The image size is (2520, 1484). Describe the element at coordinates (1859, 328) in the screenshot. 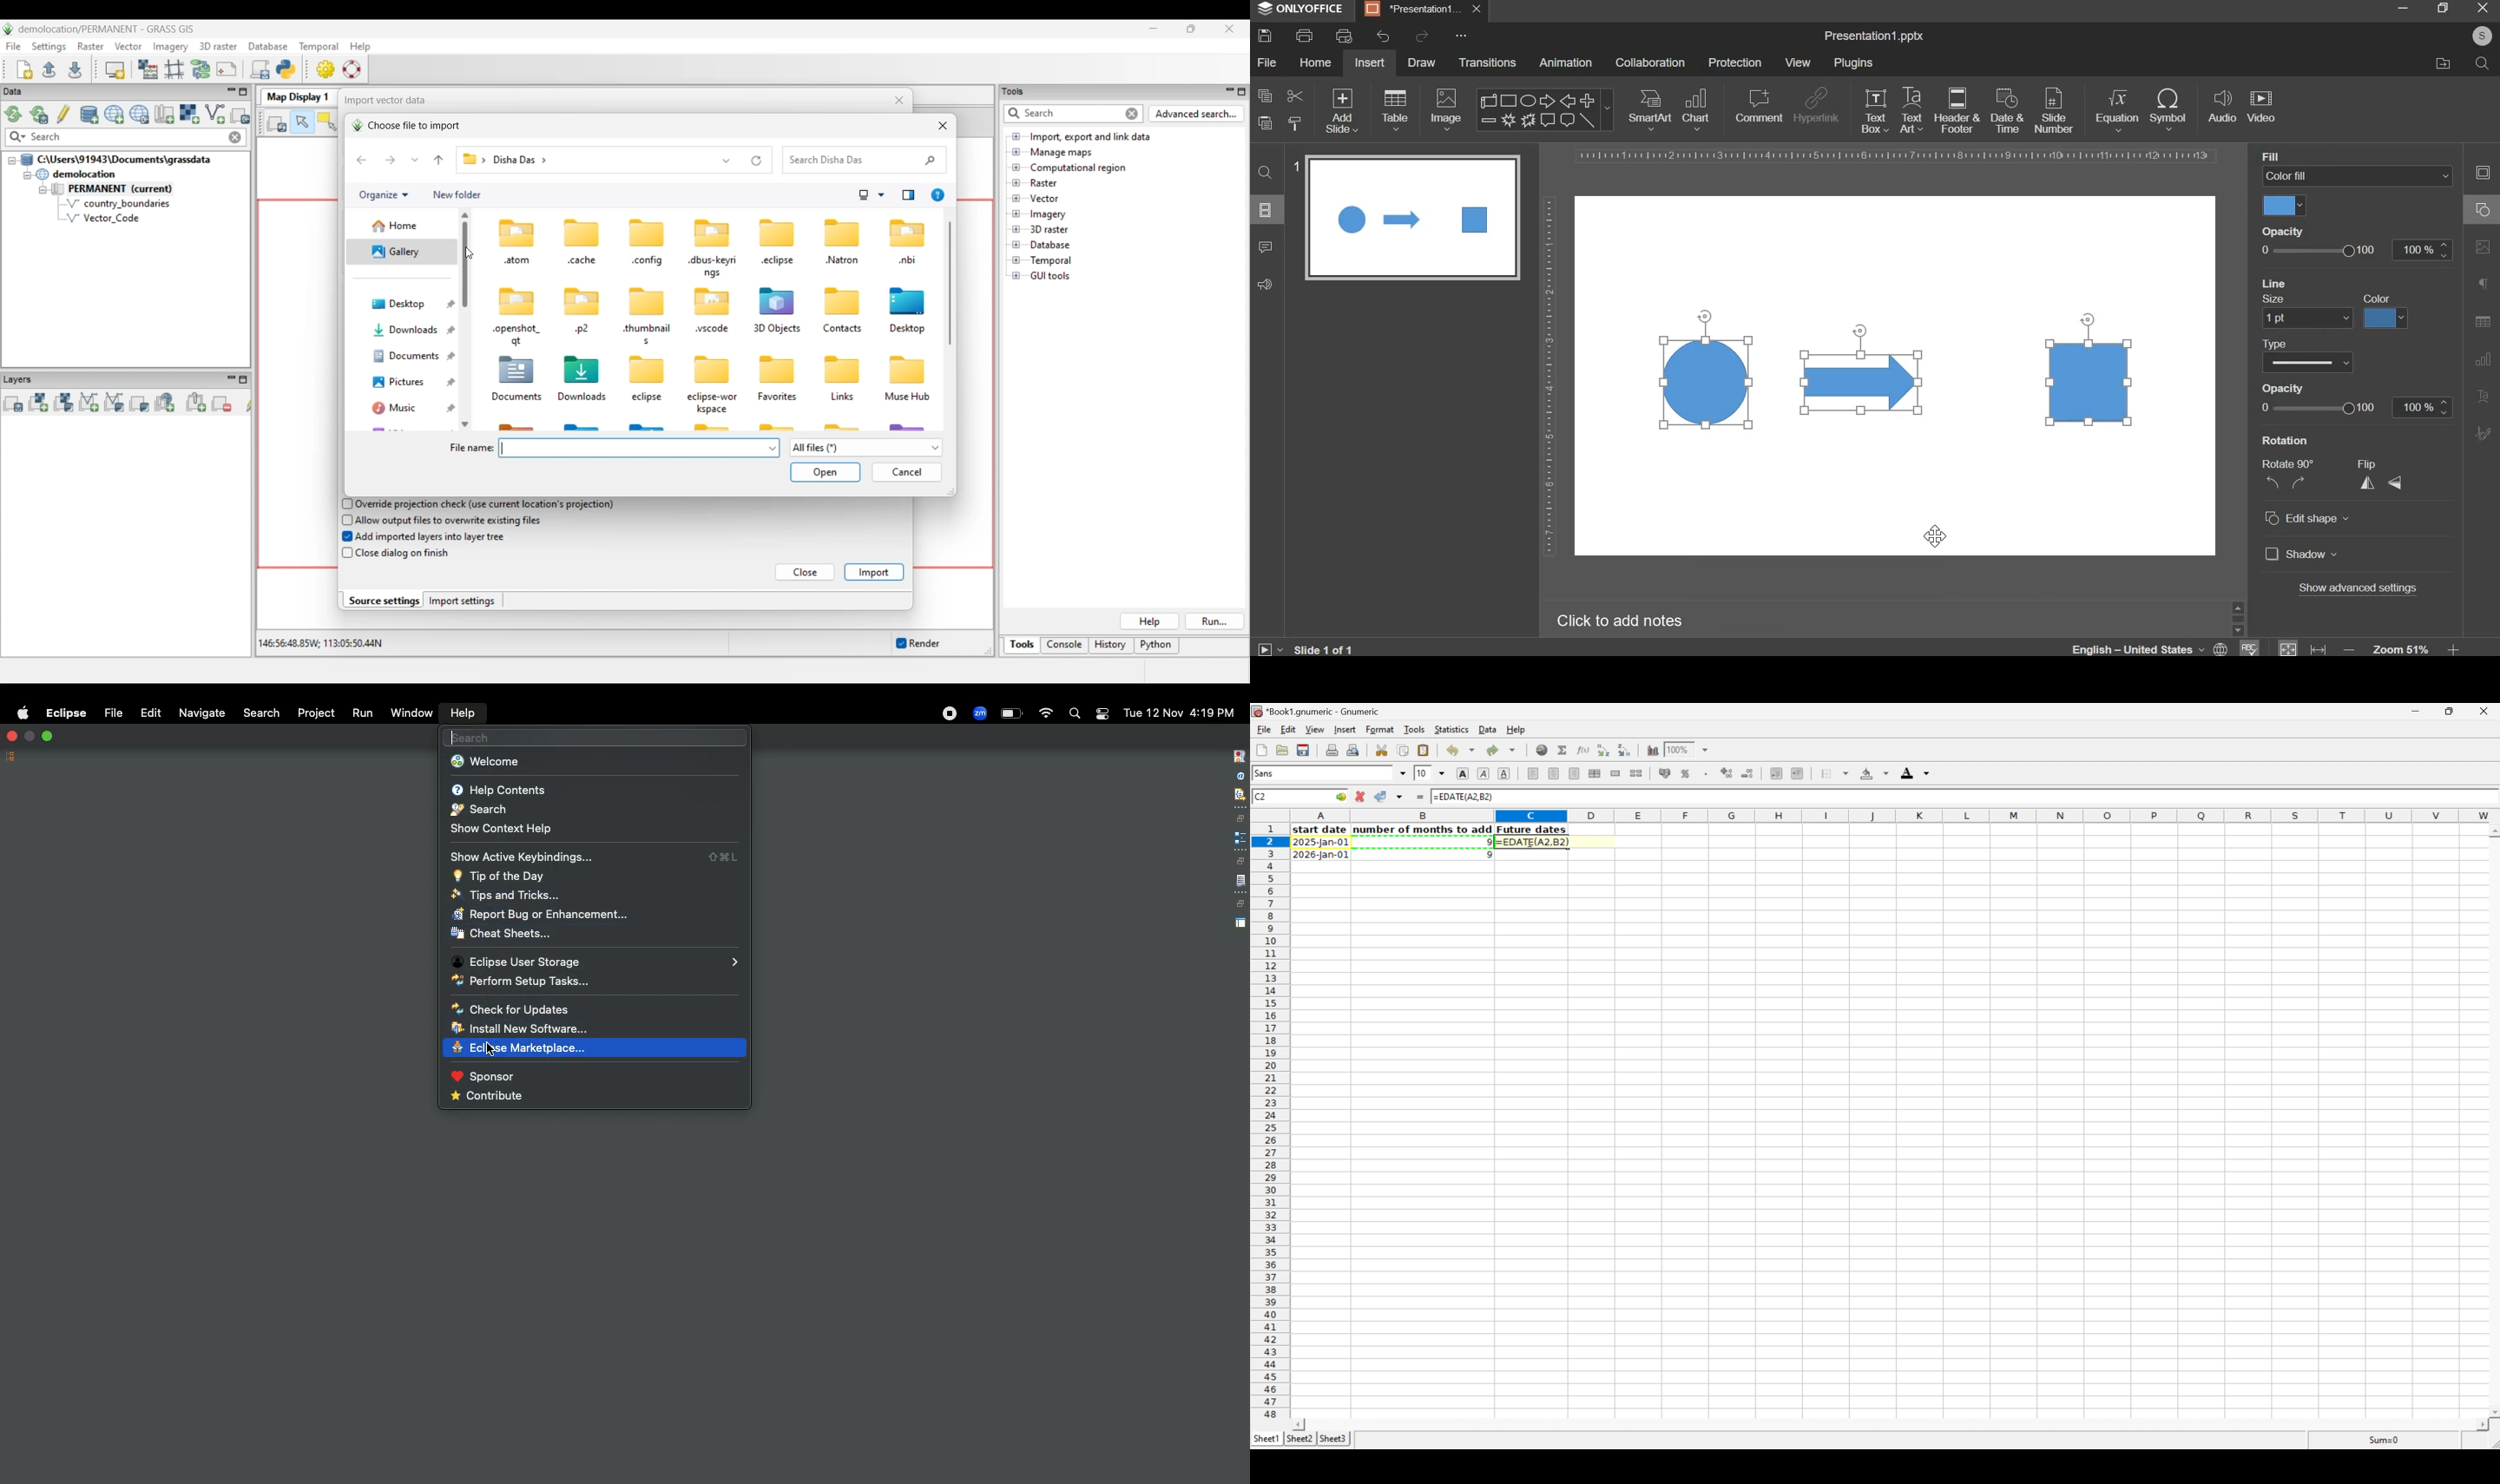

I see `rotate` at that location.